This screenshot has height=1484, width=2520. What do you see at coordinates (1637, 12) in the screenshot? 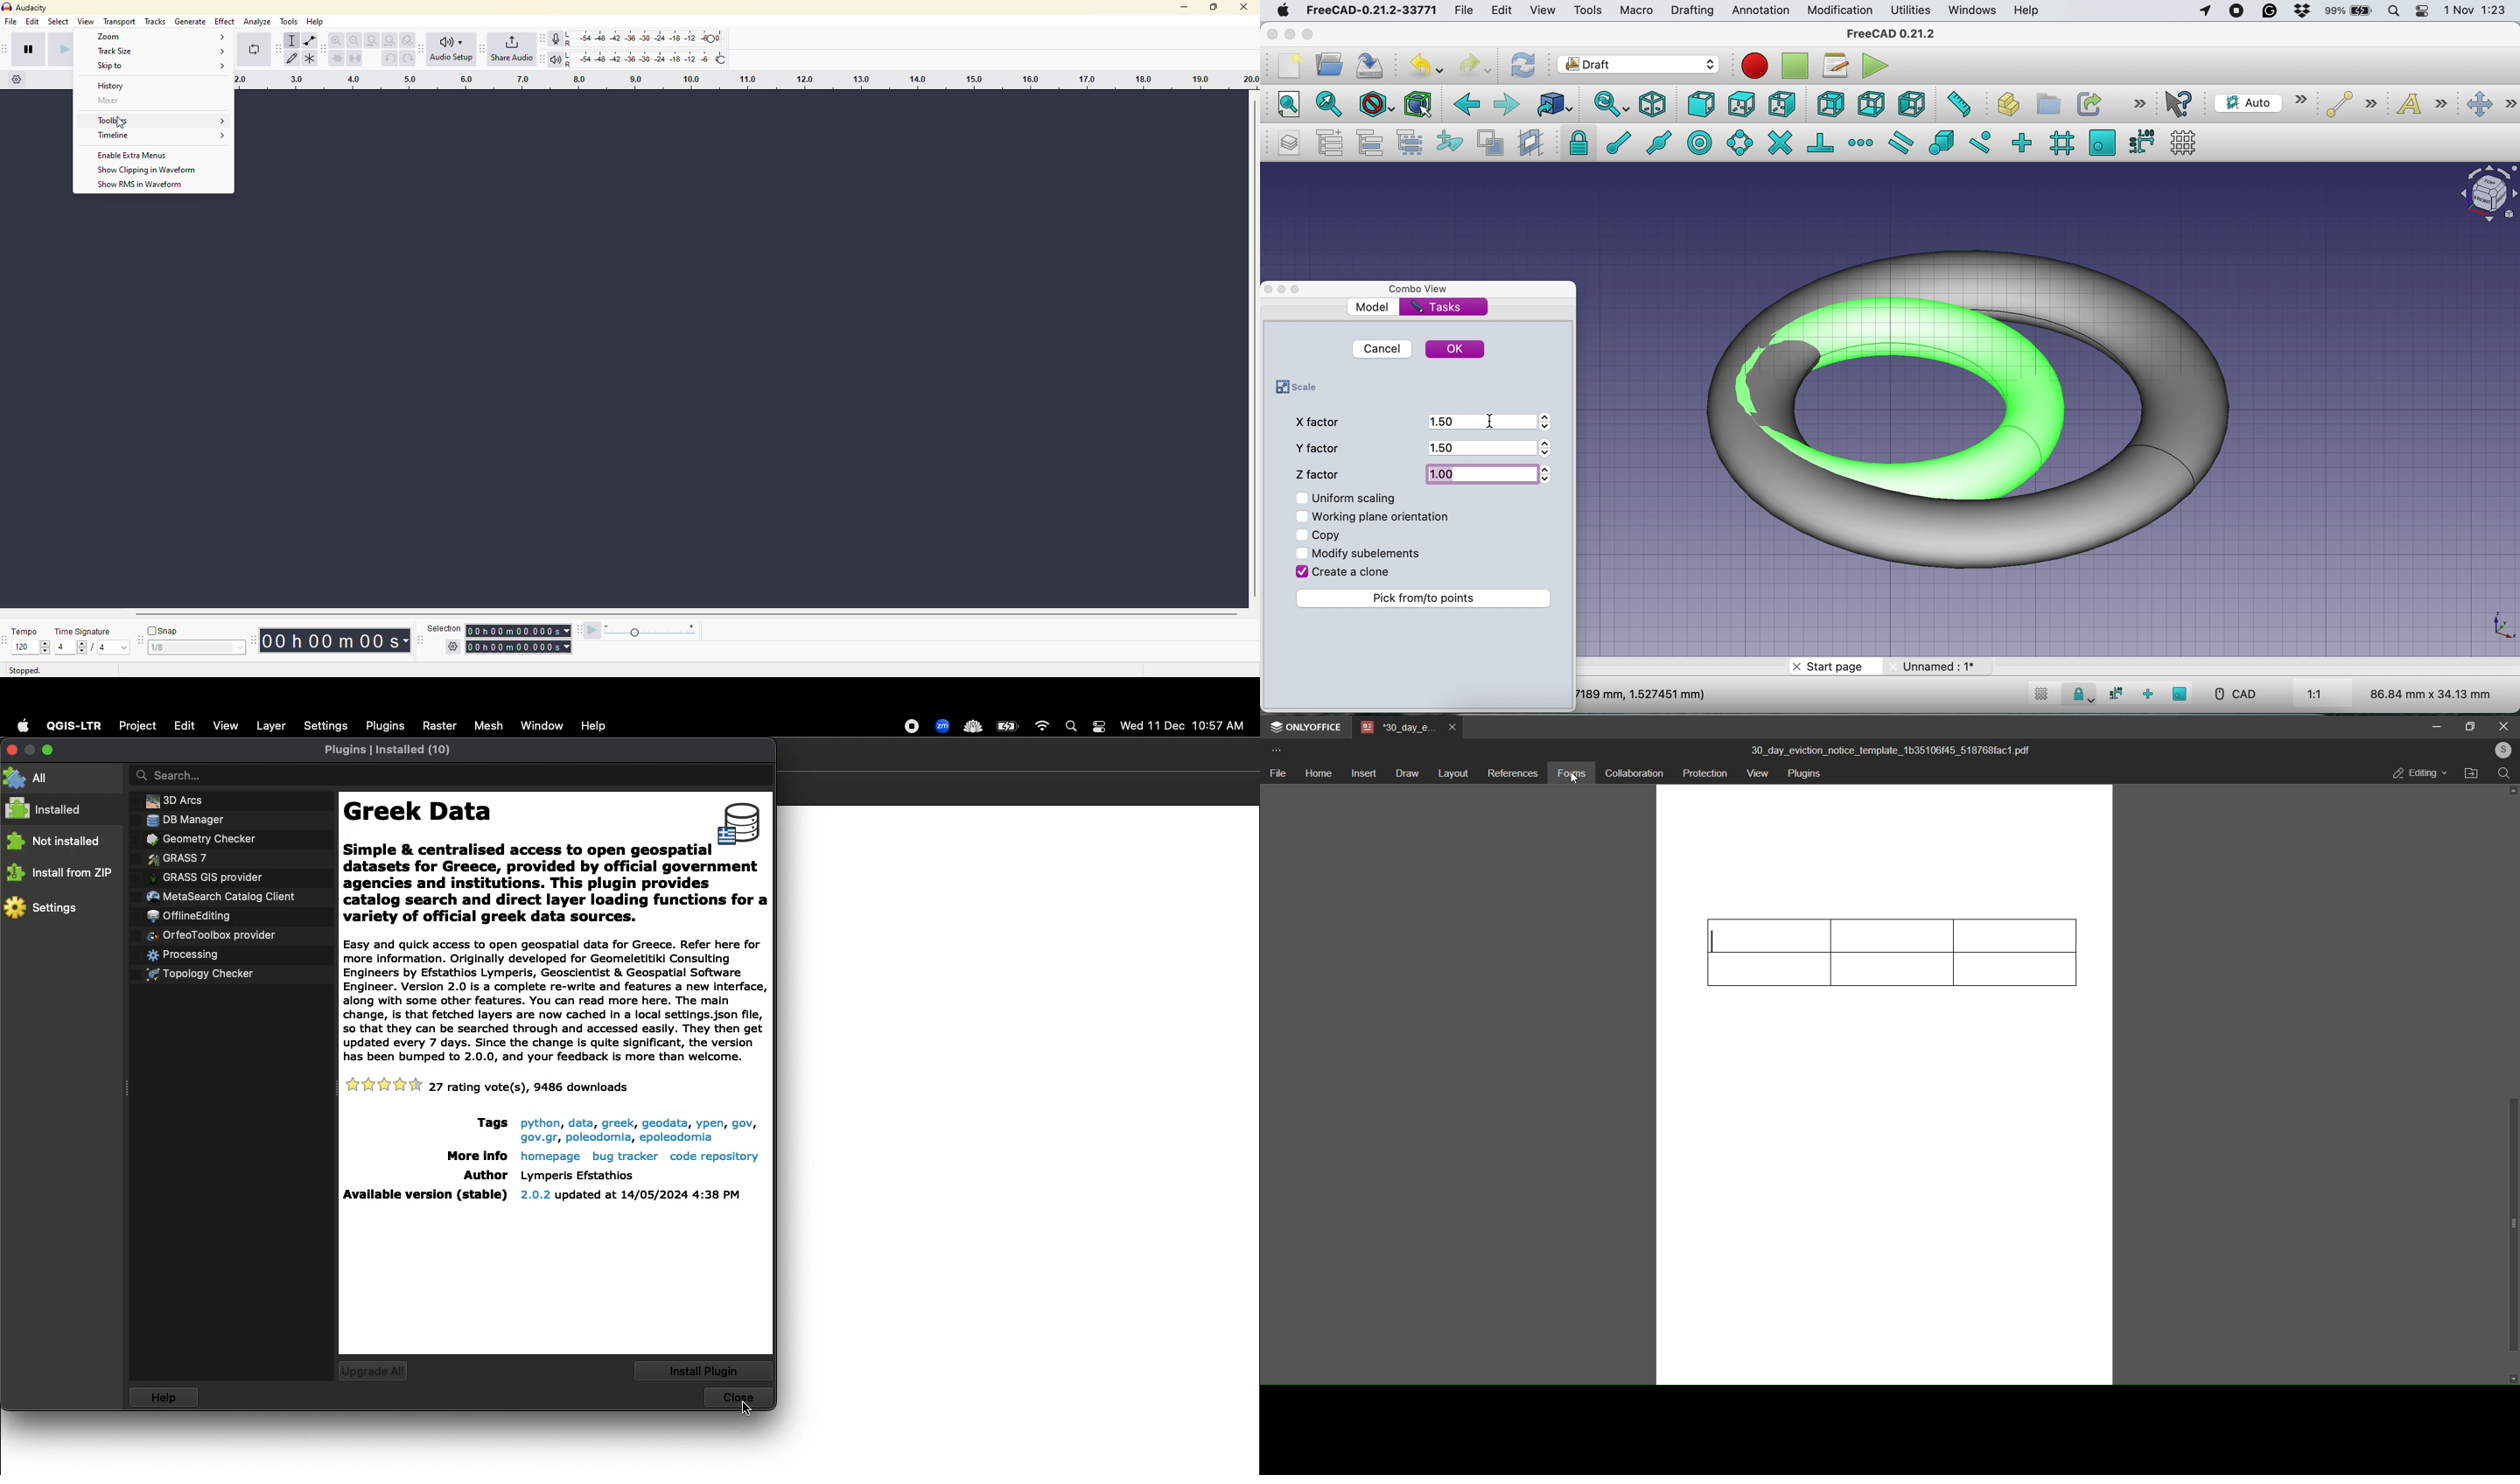
I see `macro` at bounding box center [1637, 12].